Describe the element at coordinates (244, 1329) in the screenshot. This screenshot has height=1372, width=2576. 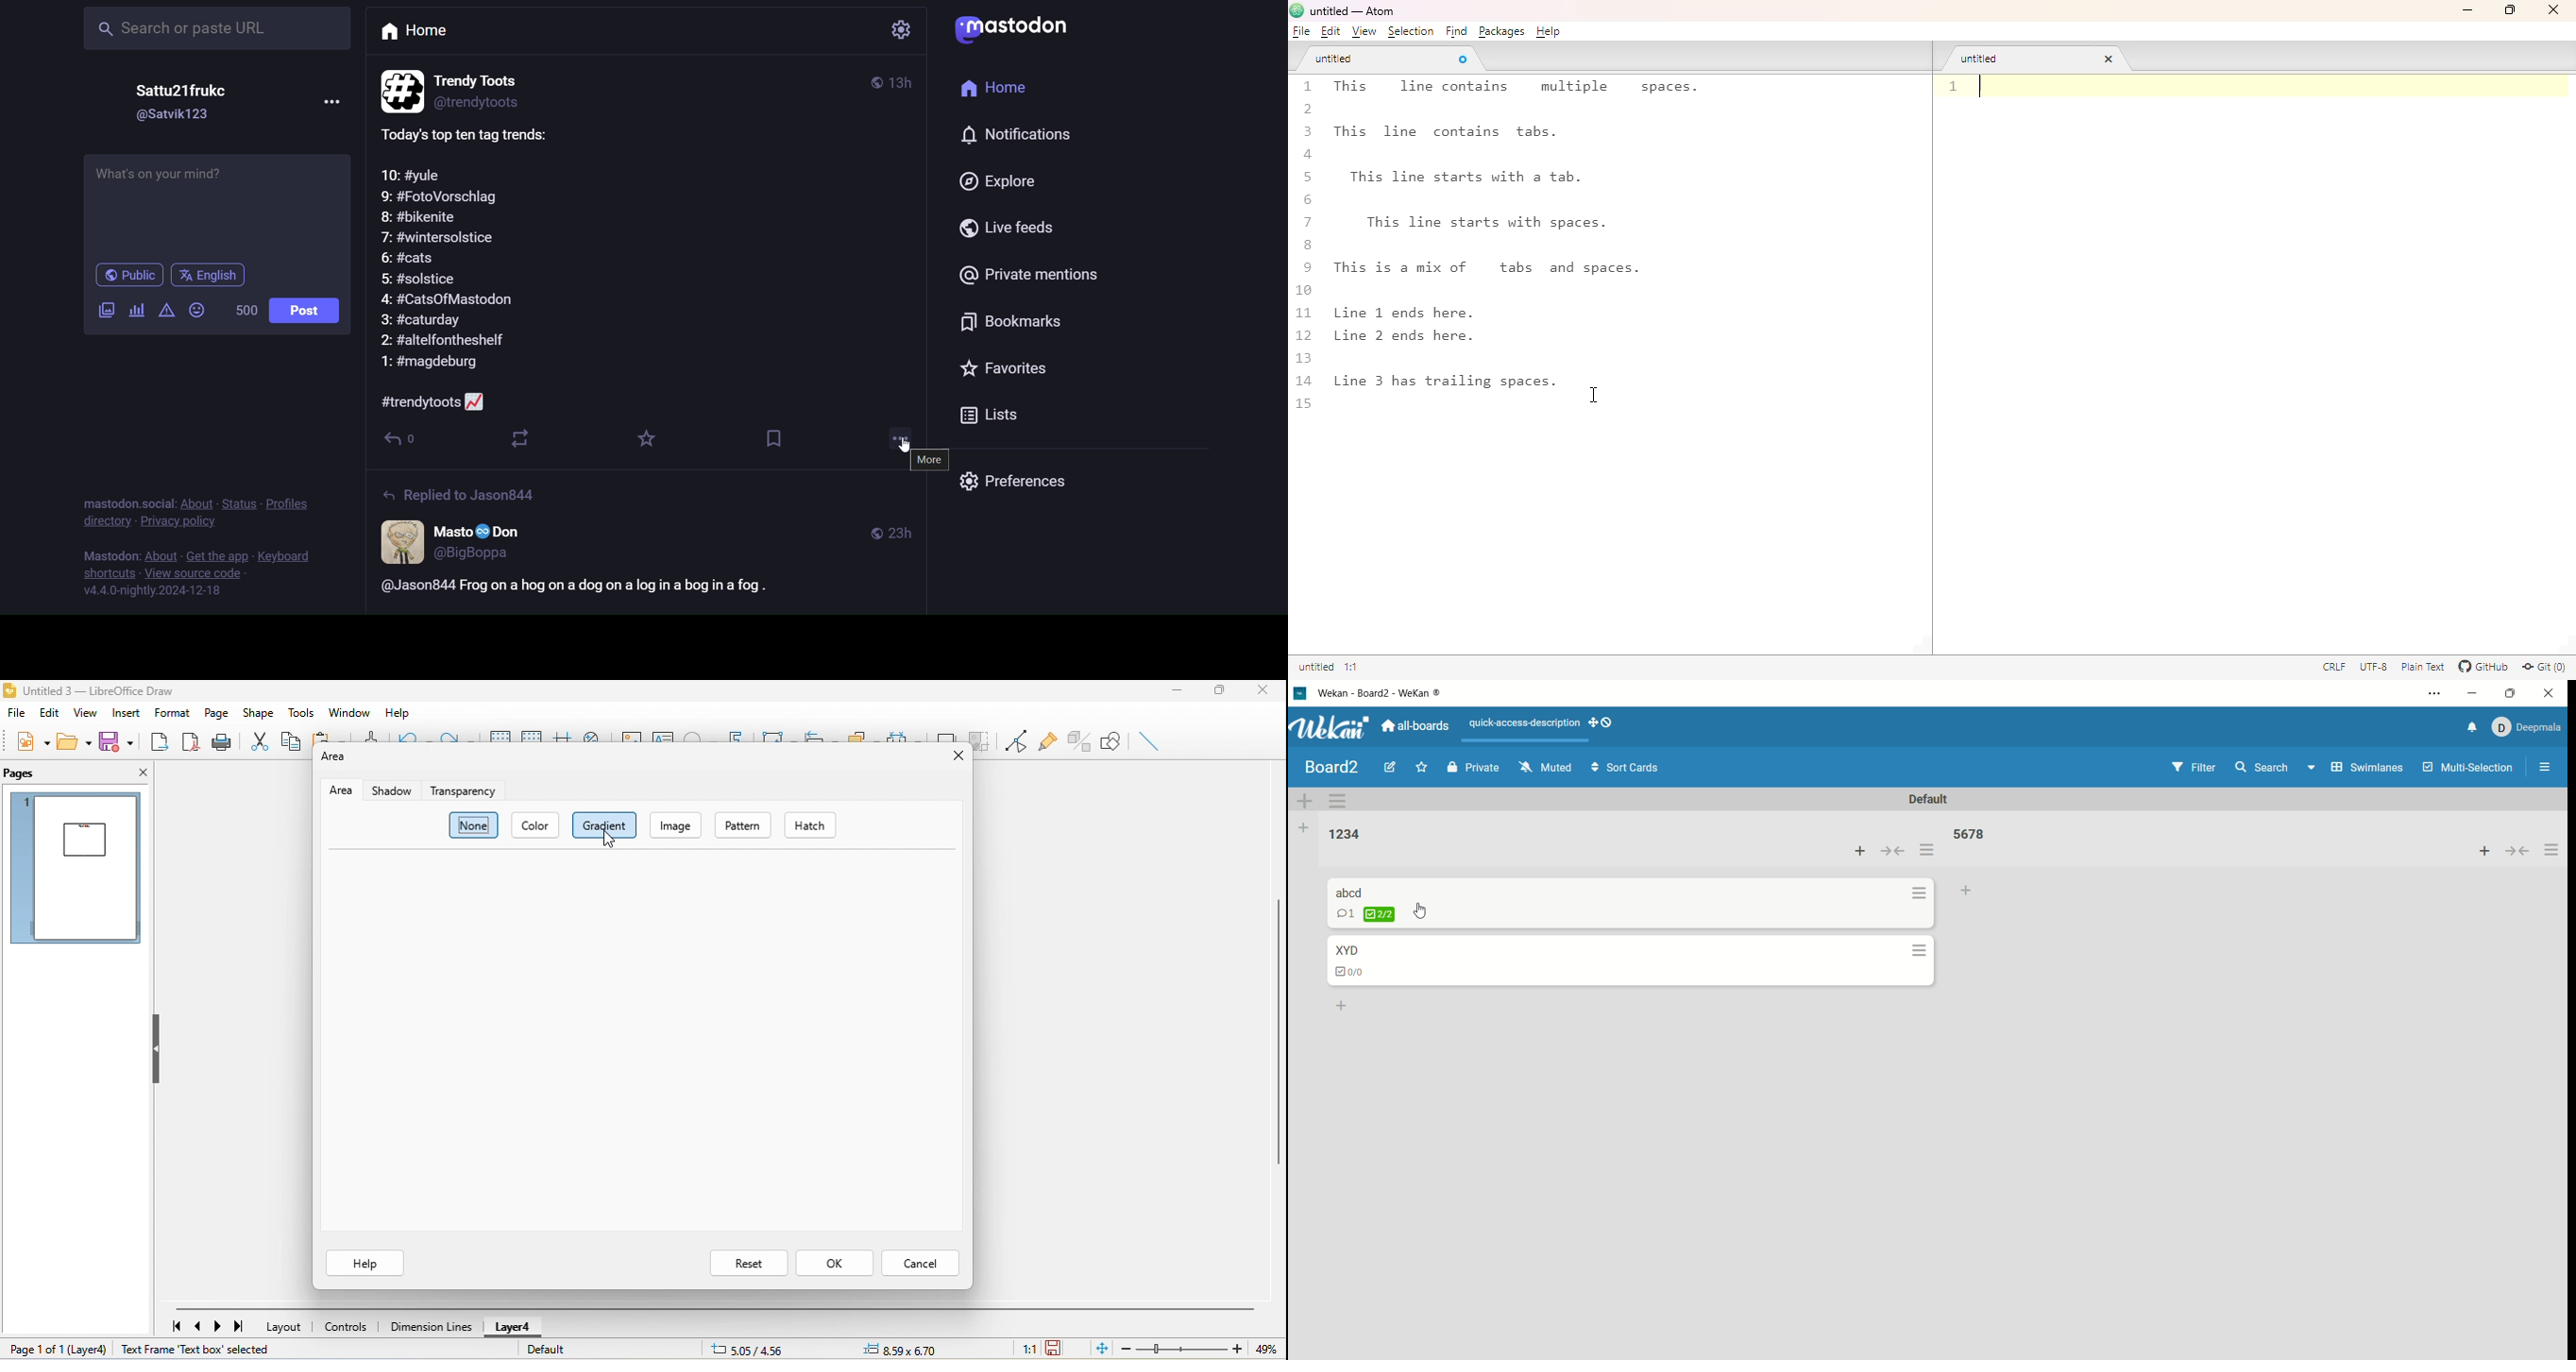
I see `last page` at that location.